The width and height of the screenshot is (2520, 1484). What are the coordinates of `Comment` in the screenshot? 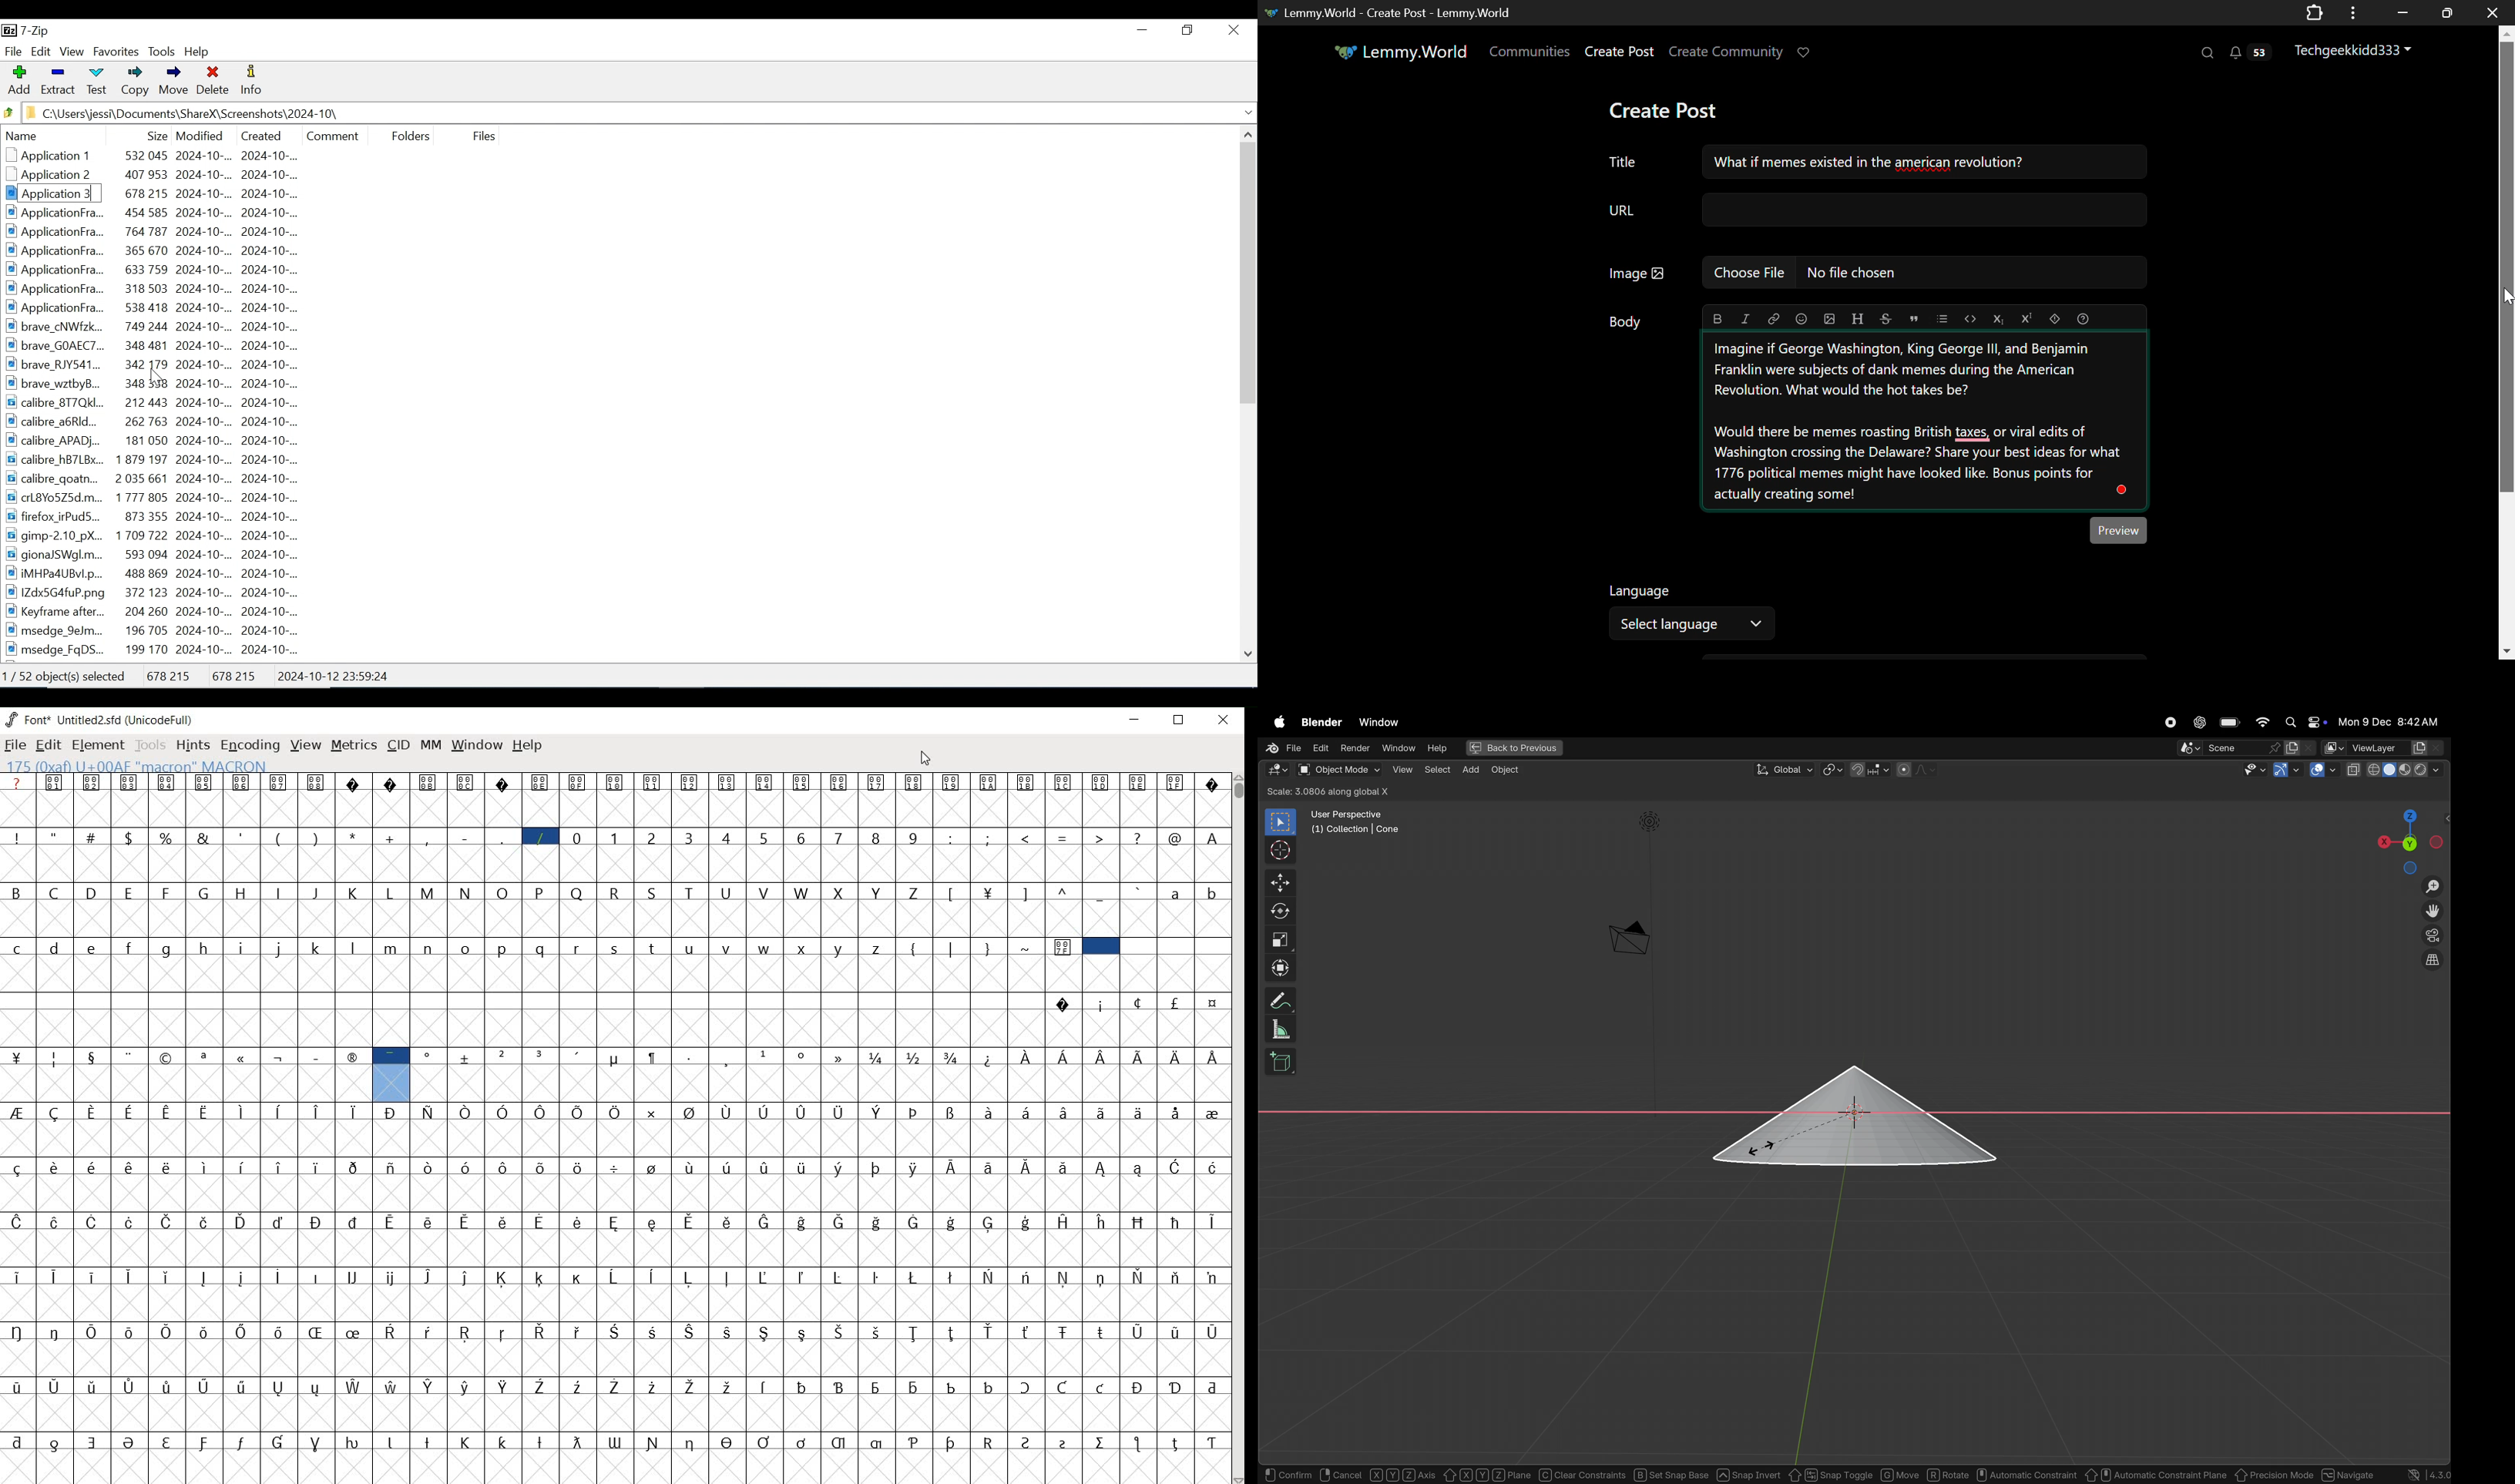 It's located at (333, 134).